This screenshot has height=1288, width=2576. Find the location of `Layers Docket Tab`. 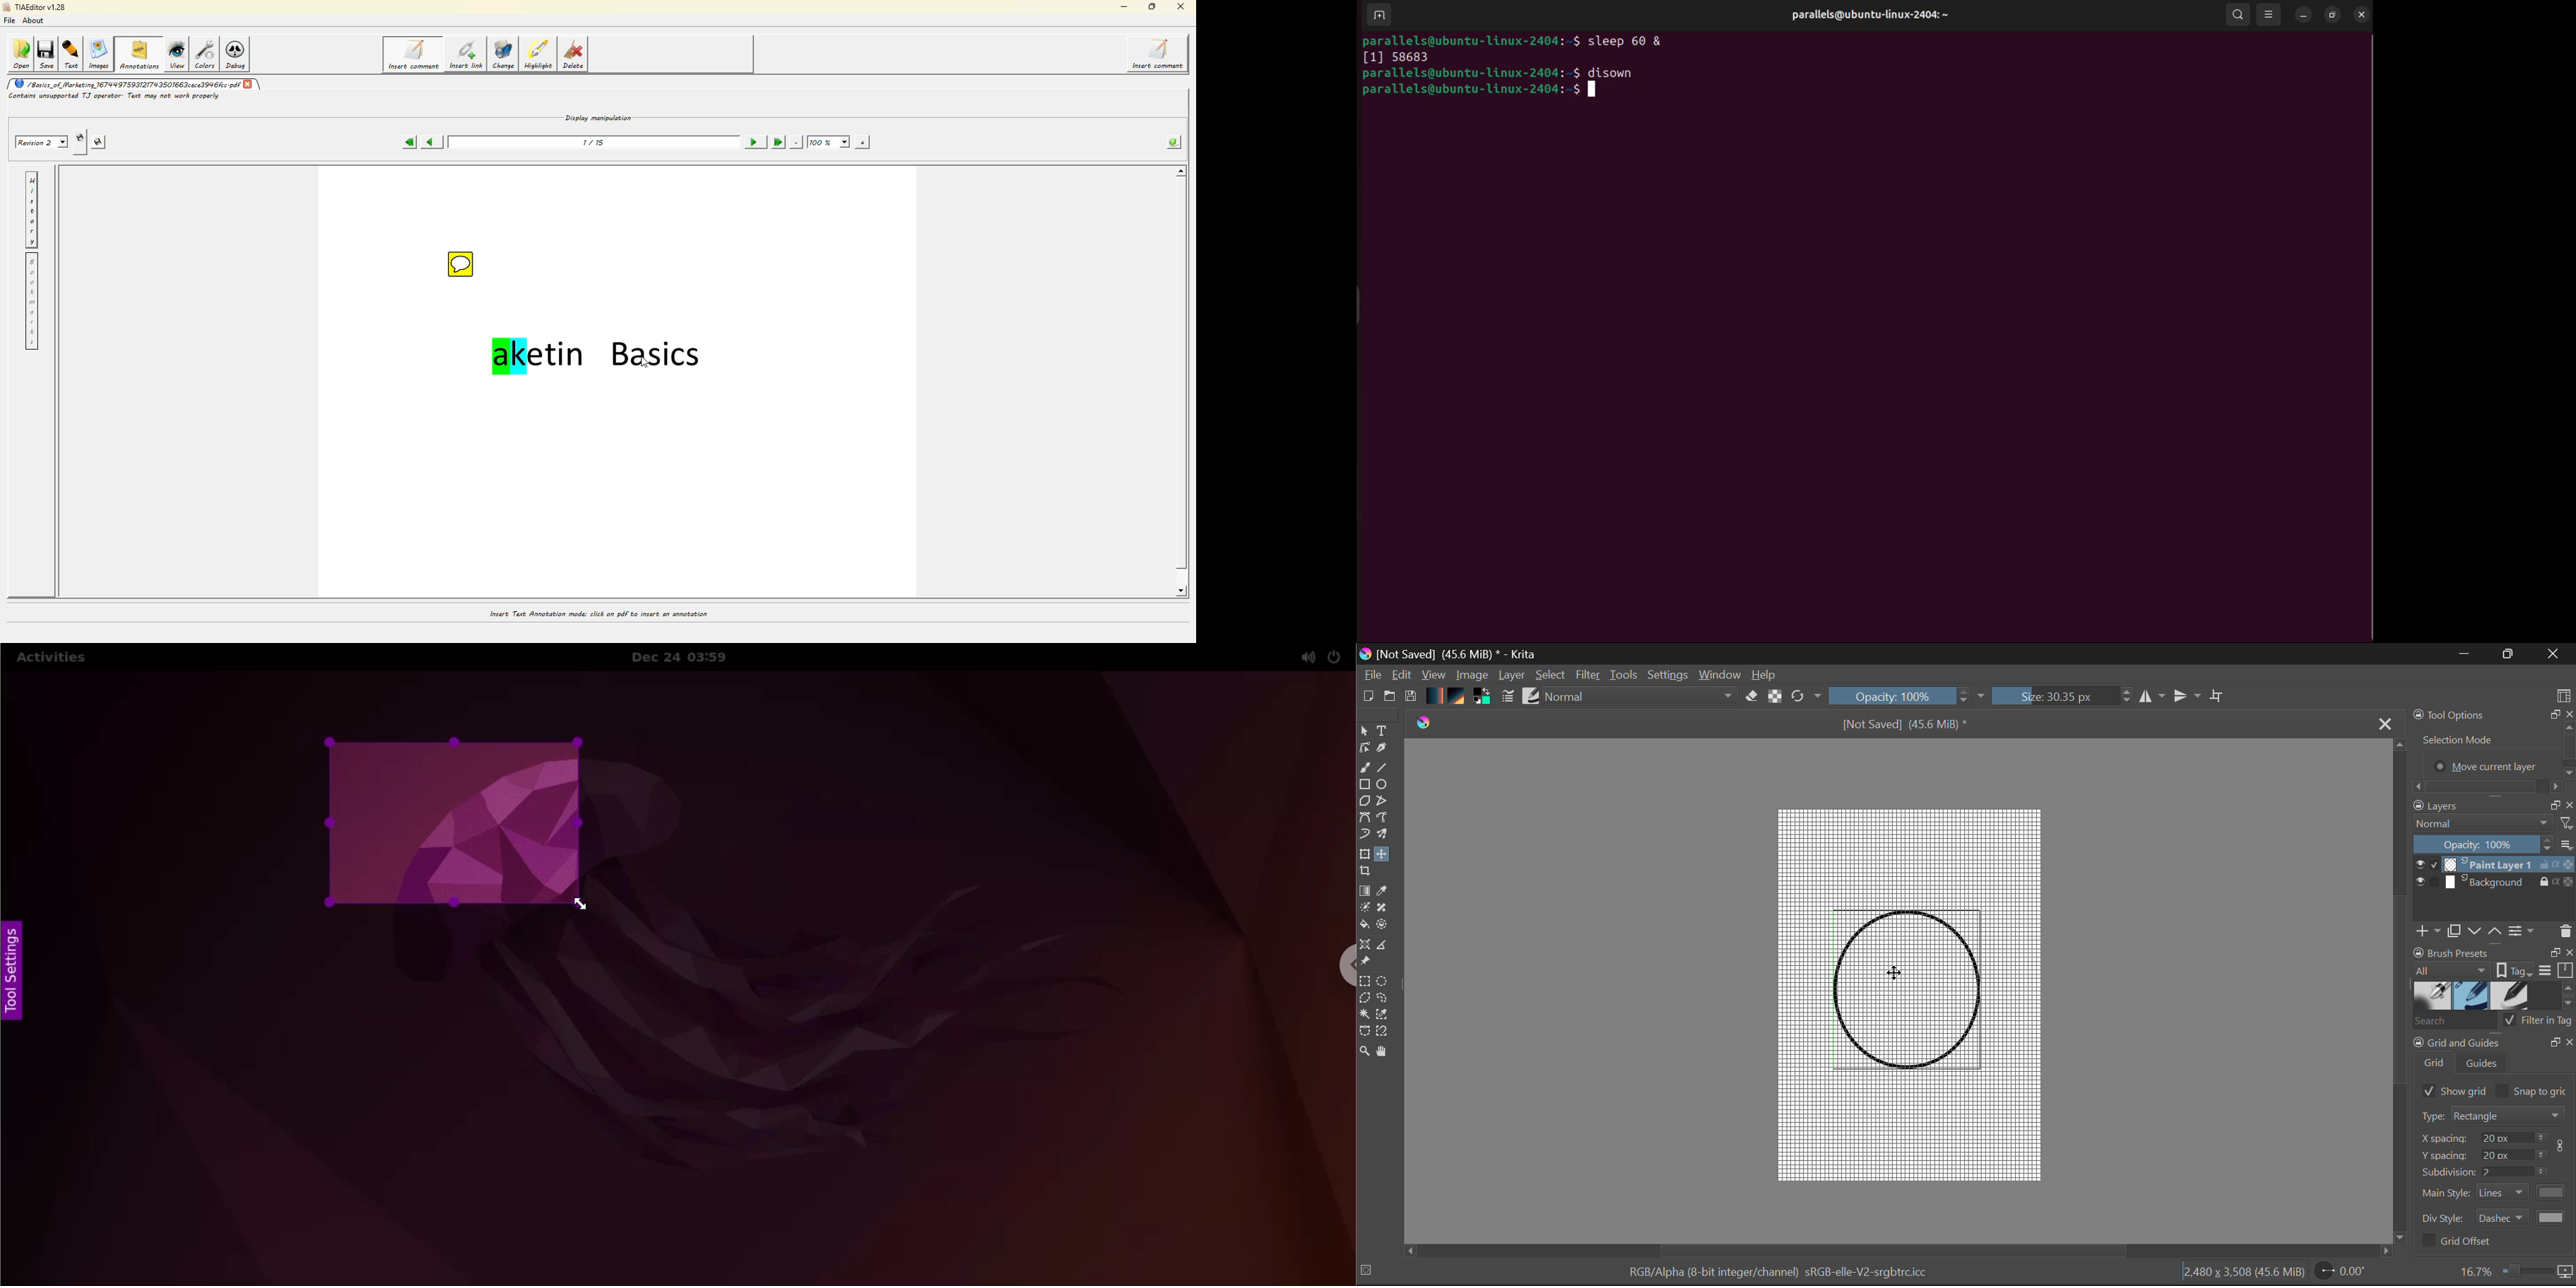

Layers Docket Tab is located at coordinates (2493, 804).